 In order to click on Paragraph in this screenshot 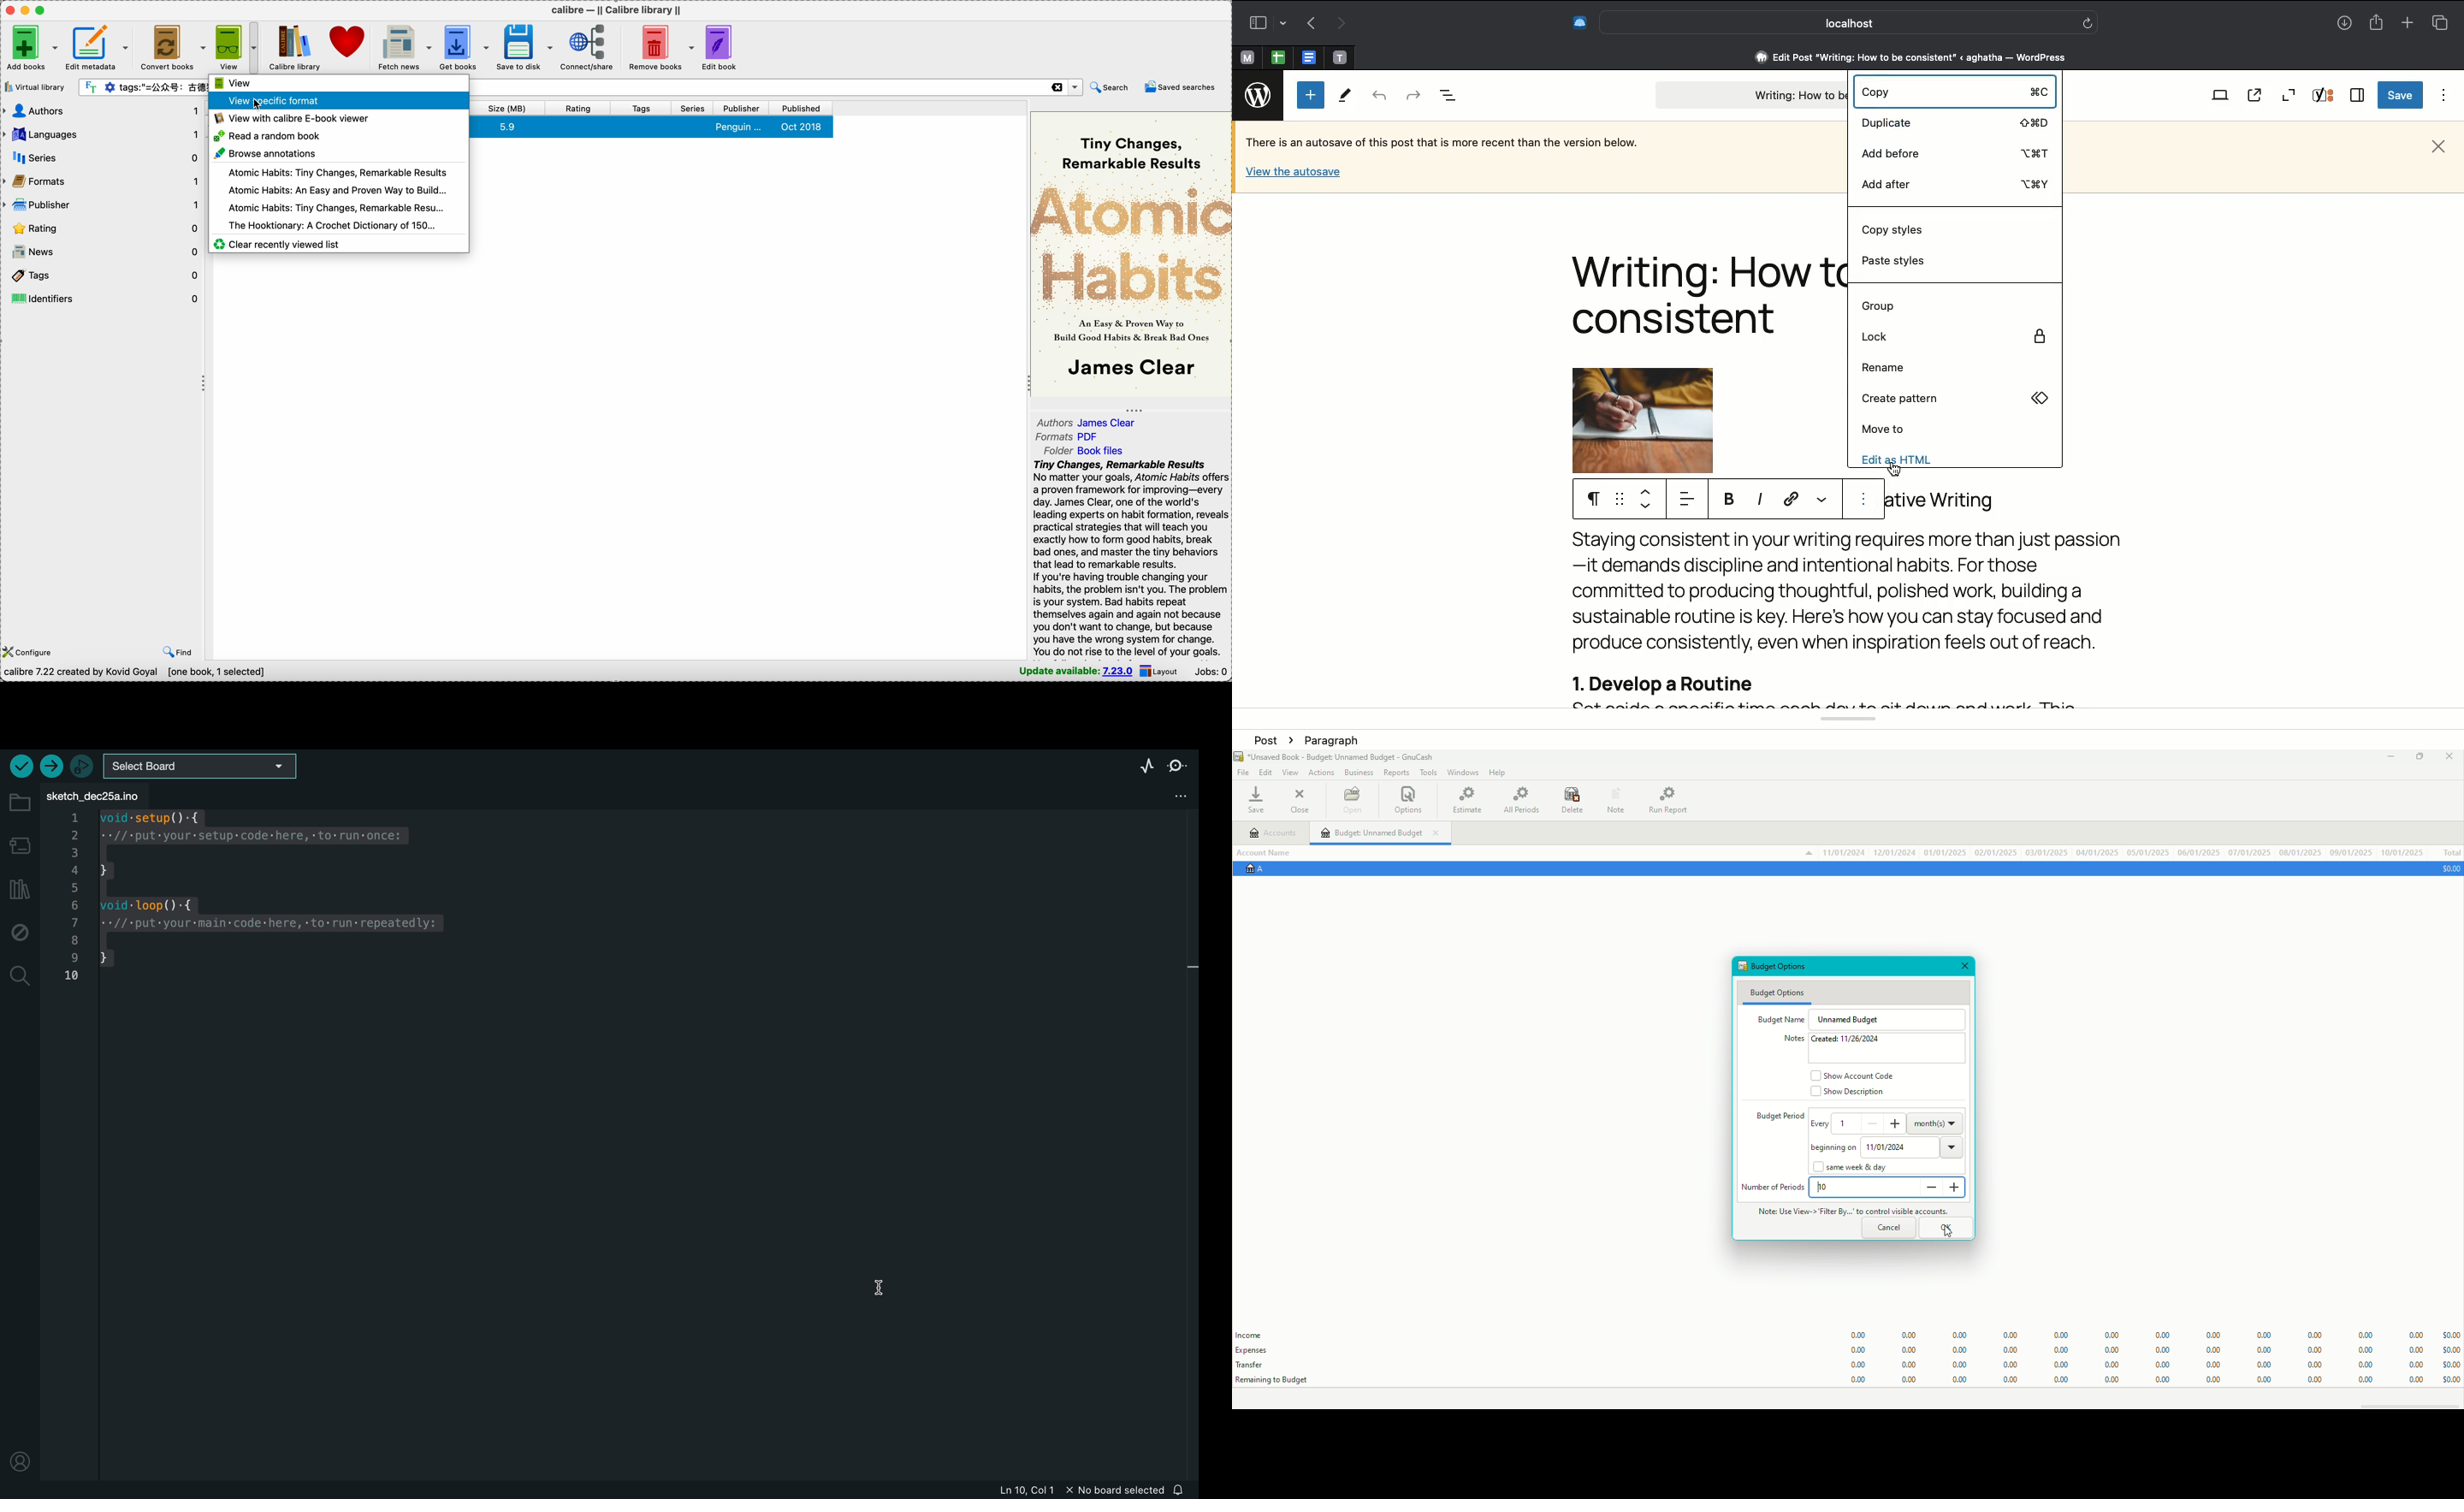, I will do `click(1330, 740)`.